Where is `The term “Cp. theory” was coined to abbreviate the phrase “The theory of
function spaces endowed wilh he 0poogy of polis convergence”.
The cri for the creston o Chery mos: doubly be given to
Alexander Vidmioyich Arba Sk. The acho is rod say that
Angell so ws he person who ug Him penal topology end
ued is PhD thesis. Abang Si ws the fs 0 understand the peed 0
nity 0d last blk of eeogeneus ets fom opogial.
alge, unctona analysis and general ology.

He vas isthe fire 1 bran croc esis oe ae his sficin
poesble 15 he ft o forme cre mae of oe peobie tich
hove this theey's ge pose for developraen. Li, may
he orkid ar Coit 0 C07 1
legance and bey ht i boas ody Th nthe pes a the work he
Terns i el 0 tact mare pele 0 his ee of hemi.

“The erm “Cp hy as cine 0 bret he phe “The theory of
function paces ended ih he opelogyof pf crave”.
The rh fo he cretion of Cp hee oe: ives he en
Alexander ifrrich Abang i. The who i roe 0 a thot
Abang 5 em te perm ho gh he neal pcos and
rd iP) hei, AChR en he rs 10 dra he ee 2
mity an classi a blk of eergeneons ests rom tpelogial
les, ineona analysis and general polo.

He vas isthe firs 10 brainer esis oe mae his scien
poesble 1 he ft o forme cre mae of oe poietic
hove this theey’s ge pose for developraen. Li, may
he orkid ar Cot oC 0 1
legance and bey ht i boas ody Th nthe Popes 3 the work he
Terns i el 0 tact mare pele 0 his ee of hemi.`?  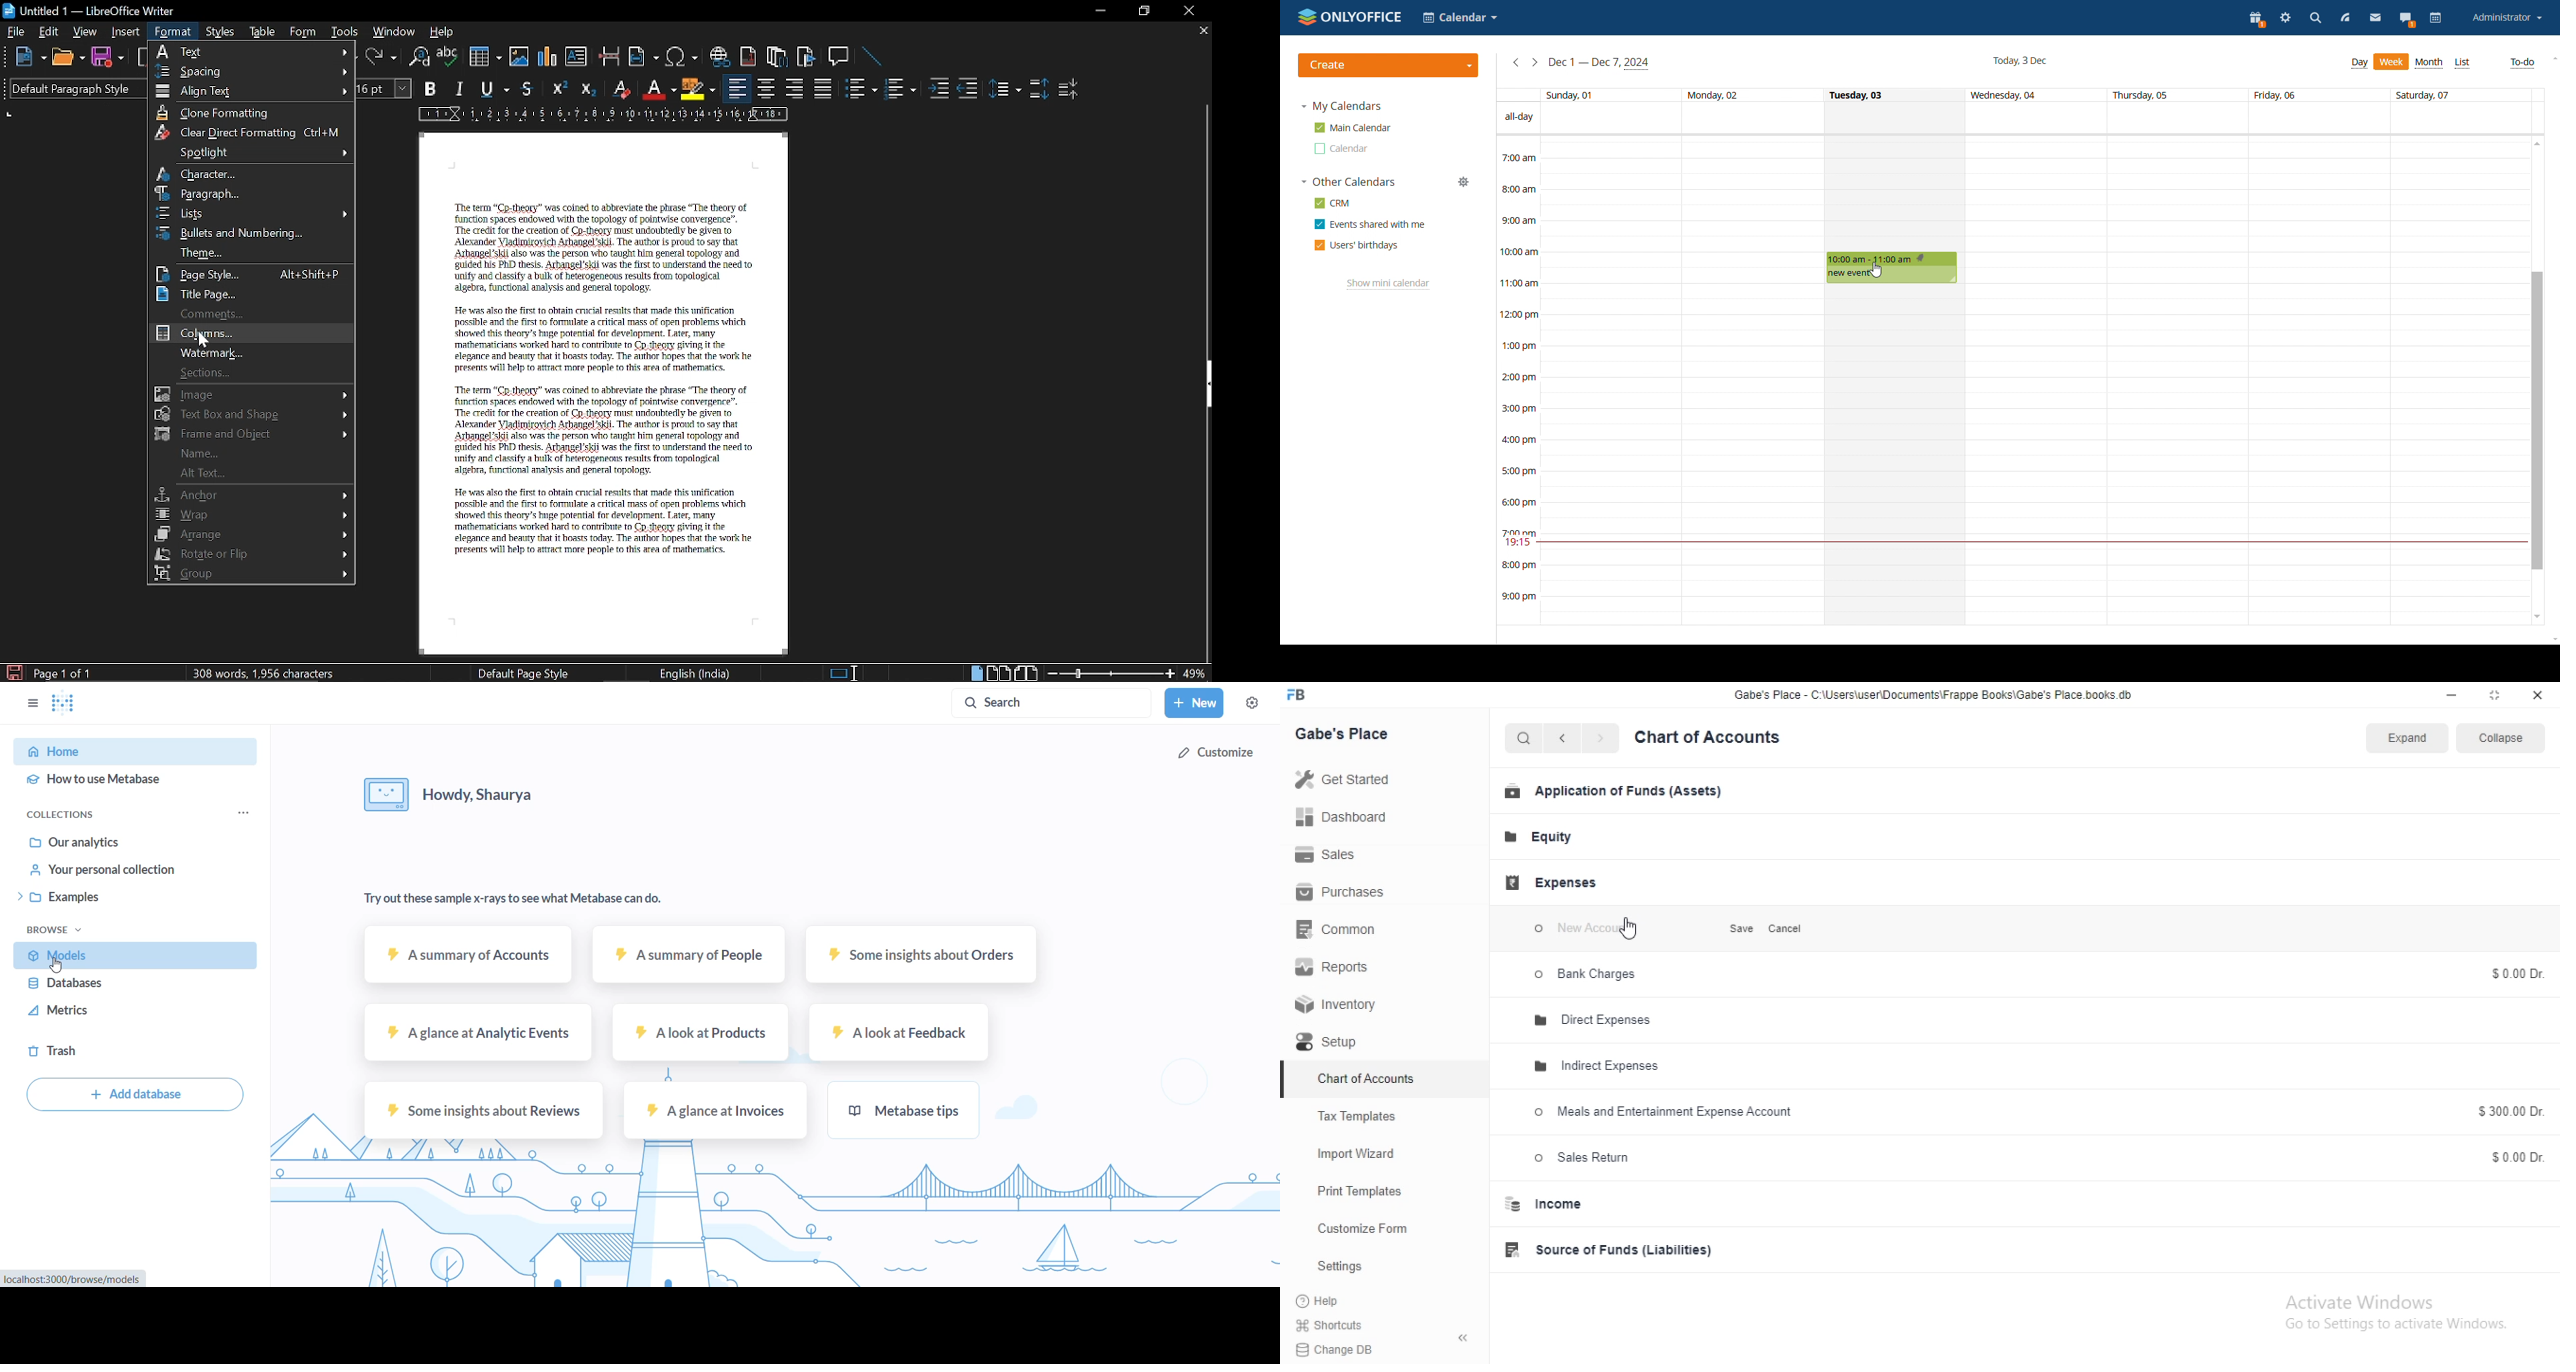
The term “Cp. theory” was coined to abbreviate the phrase “The theory of
function spaces endowed wilh he 0poogy of polis convergence”.
The cri for the creston o Chery mos: doubly be given to
Alexander Vidmioyich Arba Sk. The acho is rod say that
Angell so ws he person who ug Him penal topology end
ued is PhD thesis. Abang Si ws the fs 0 understand the peed 0
nity 0d last blk of eeogeneus ets fom opogial.
alge, unctona analysis and general ology.

He vas isthe fire 1 bran croc esis oe ae his sficin
poesble 15 he ft o forme cre mae of oe peobie tich
hove this theey's ge pose for developraen. Li, may
he orkid ar Coit 0 C07 1
legance and bey ht i boas ody Th nthe pes a the work he
Terns i el 0 tact mare pele 0 his ee of hemi.

“The erm “Cp hy as cine 0 bret he phe “The theory of
function paces ended ih he opelogyof pf crave”.
The rh fo he cretion of Cp hee oe: ives he en
Alexander ifrrich Abang i. The who i roe 0 a thot
Abang 5 em te perm ho gh he neal pcos and
rd iP) hei, AChR en he rs 10 dra he ee 2
mity an classi a blk of eergeneons ests rom tpelogial
les, ineona analysis and general polo.

He vas isthe firs 10 brainer esis oe mae his scien
poesble 1 he ft o forme cre mae of oe poietic
hove this theey’s ge pose for developraen. Li, may
he orkid ar Cot oC 0 1
legance and bey ht i boas ody Th nthe Popes 3 the work he
Terns i el 0 tact mare pele 0 his ee of hemi. is located at coordinates (612, 404).